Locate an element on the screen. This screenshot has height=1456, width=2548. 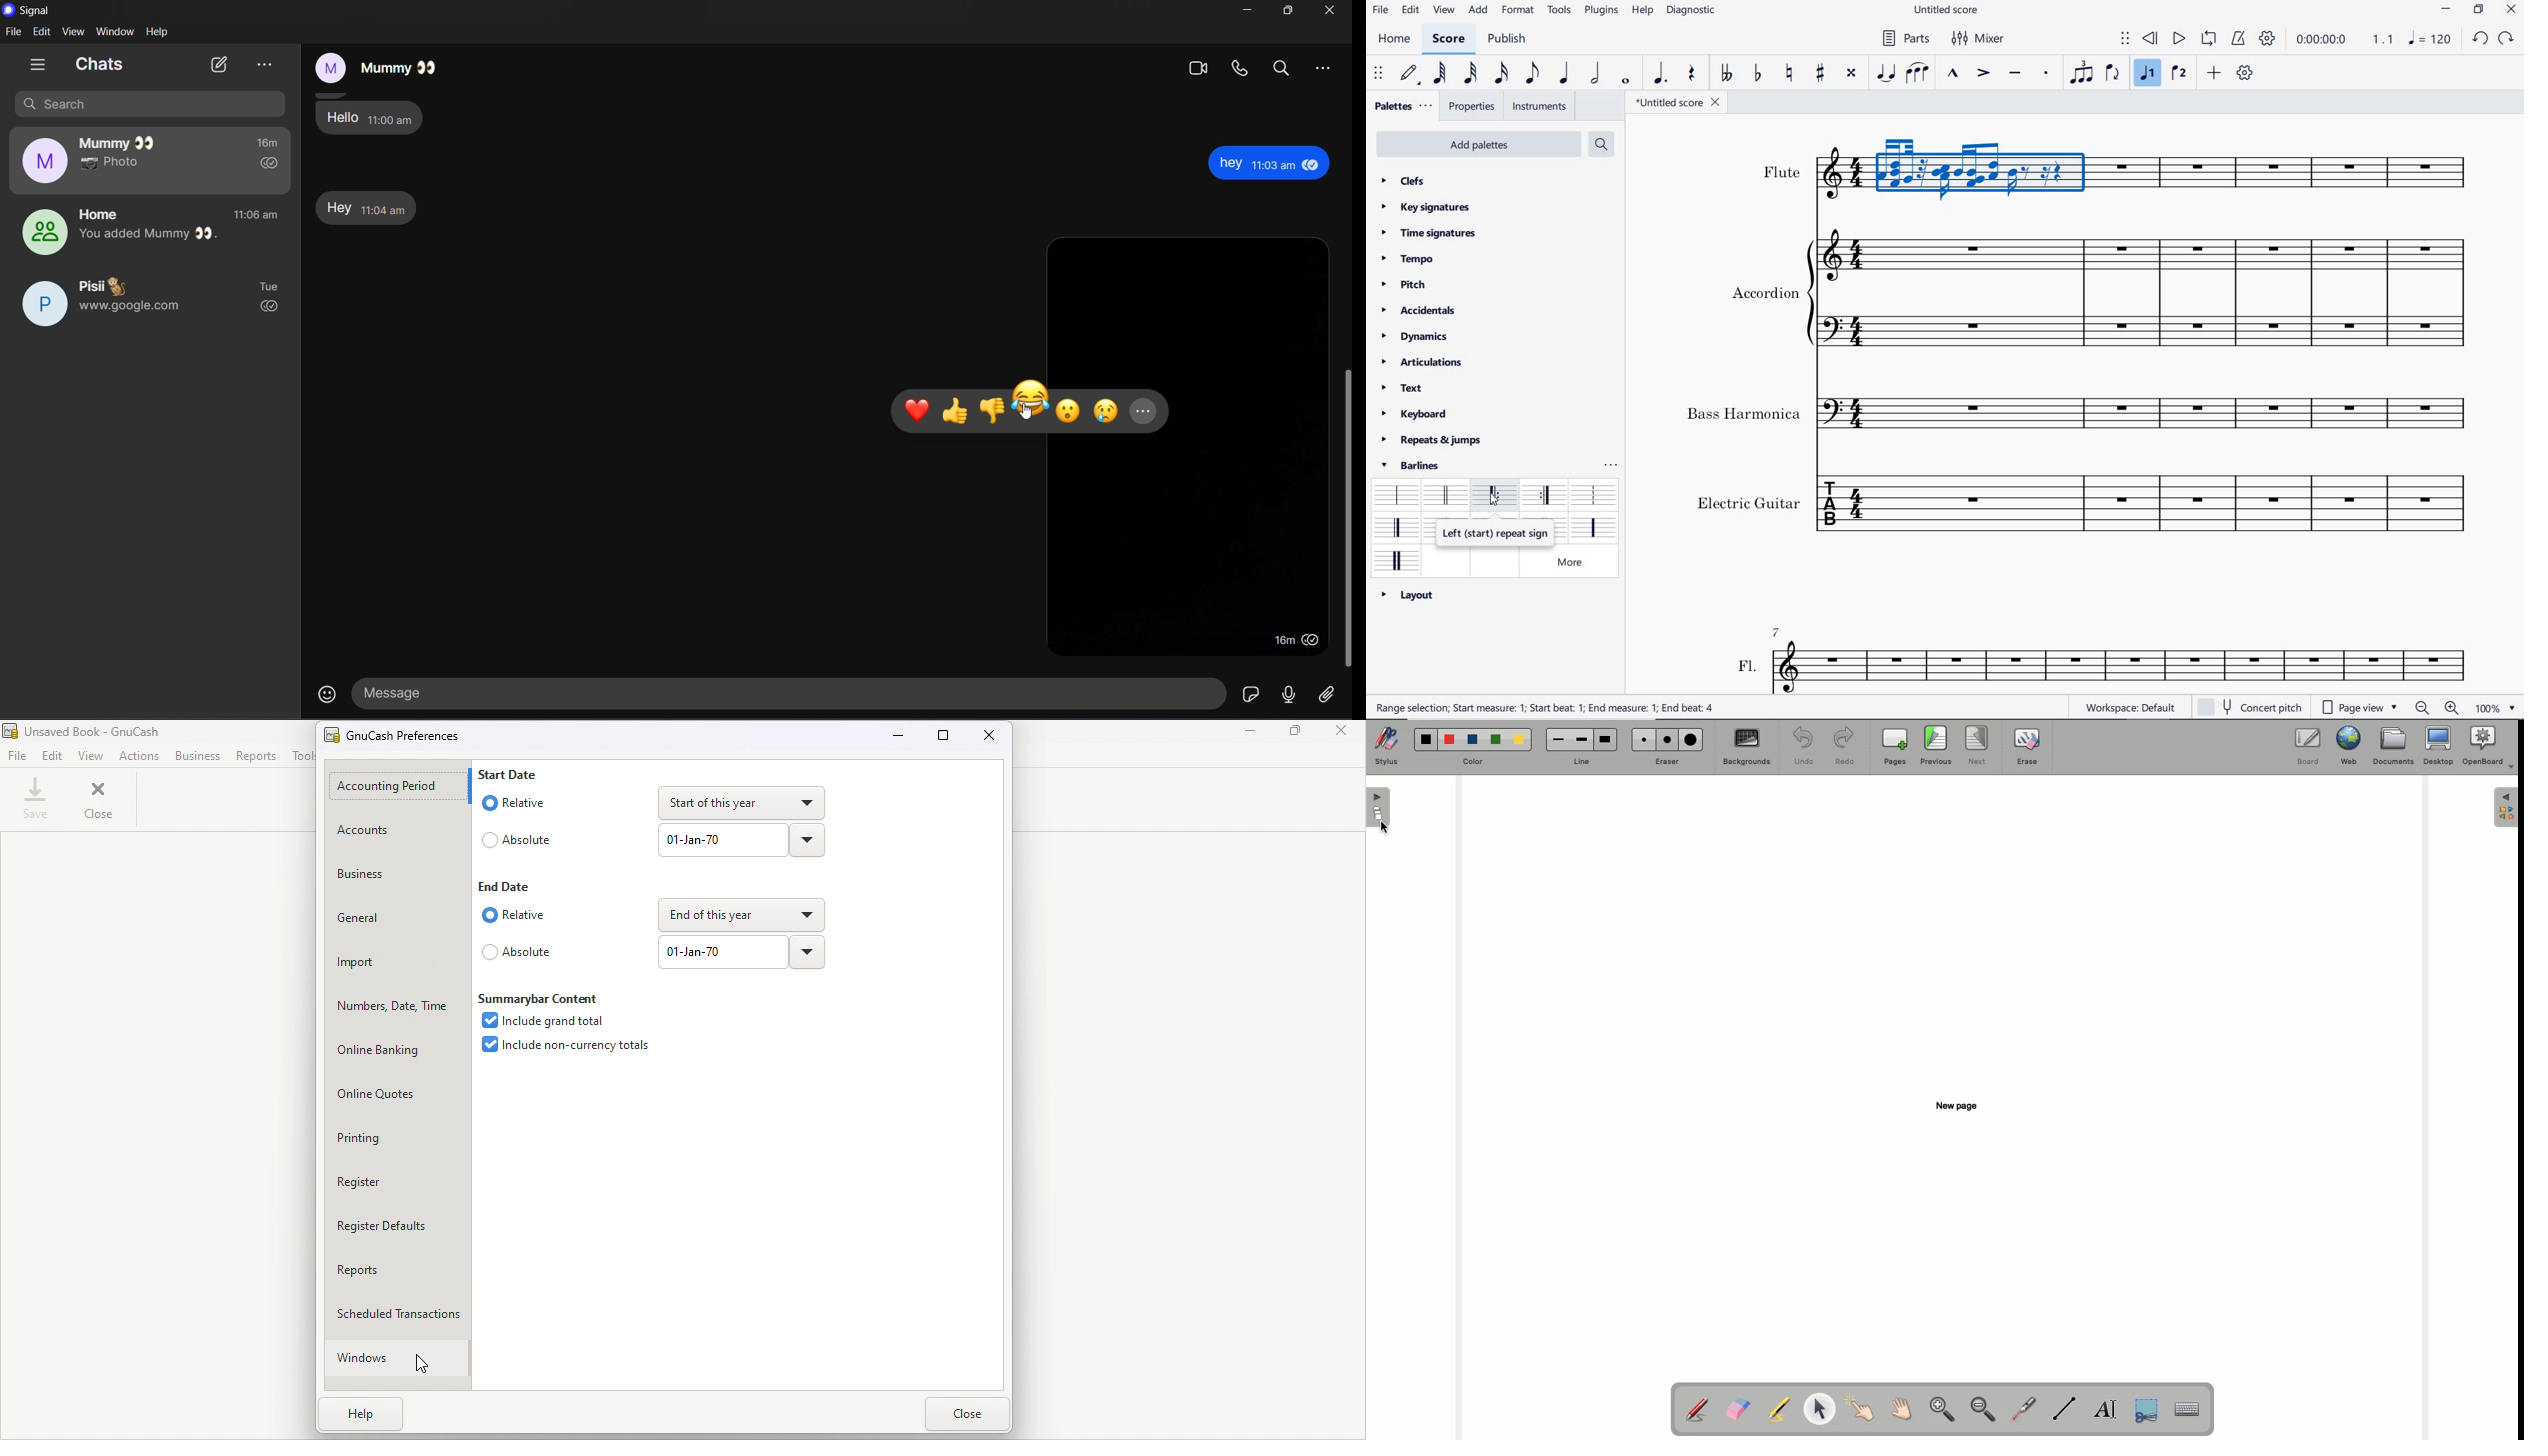
text is located at coordinates (1782, 172).